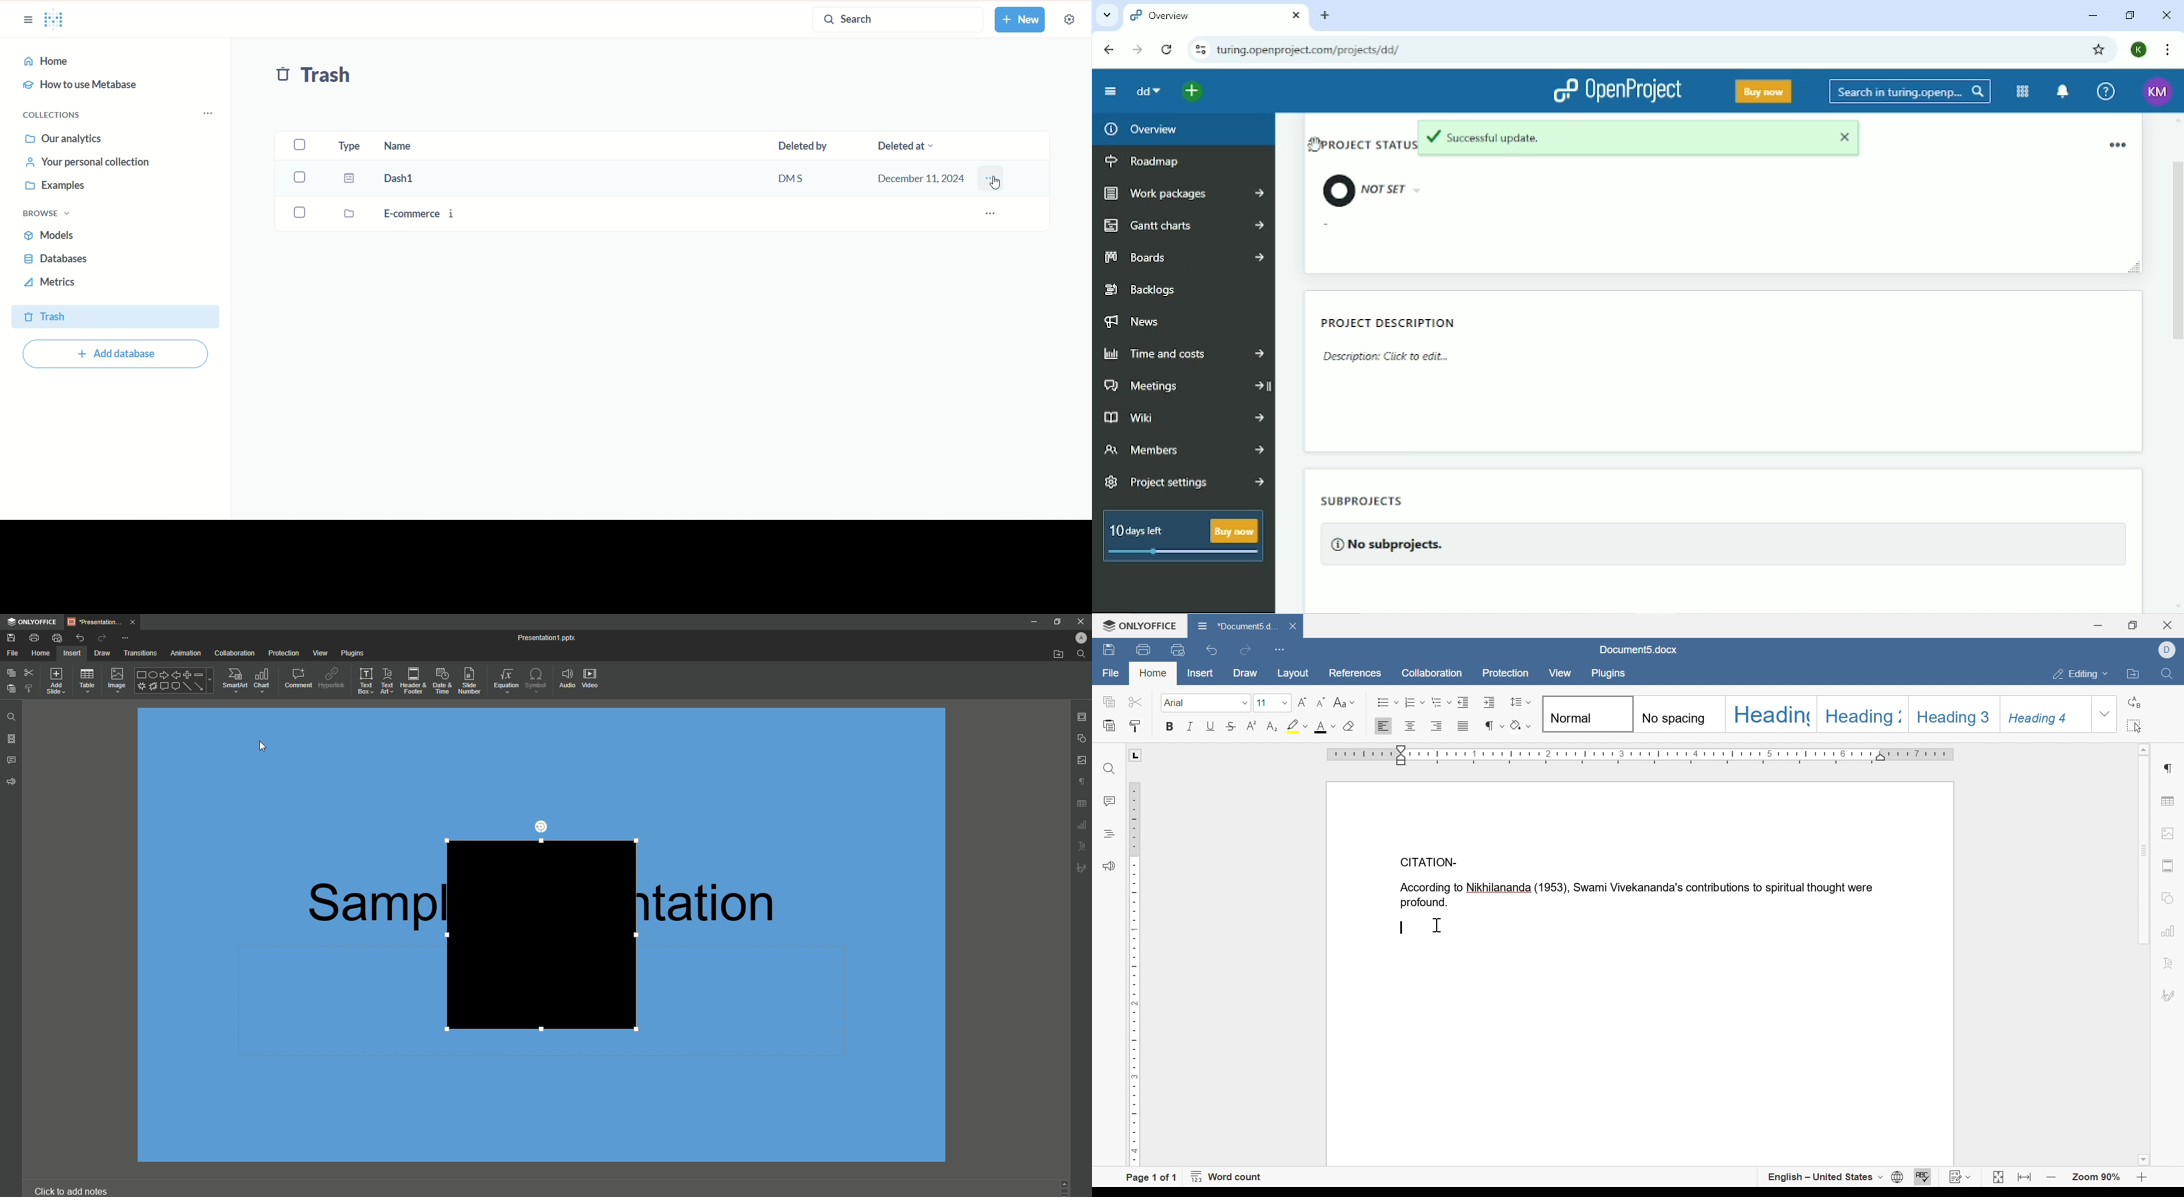  I want to click on zoom in, so click(2144, 1178).